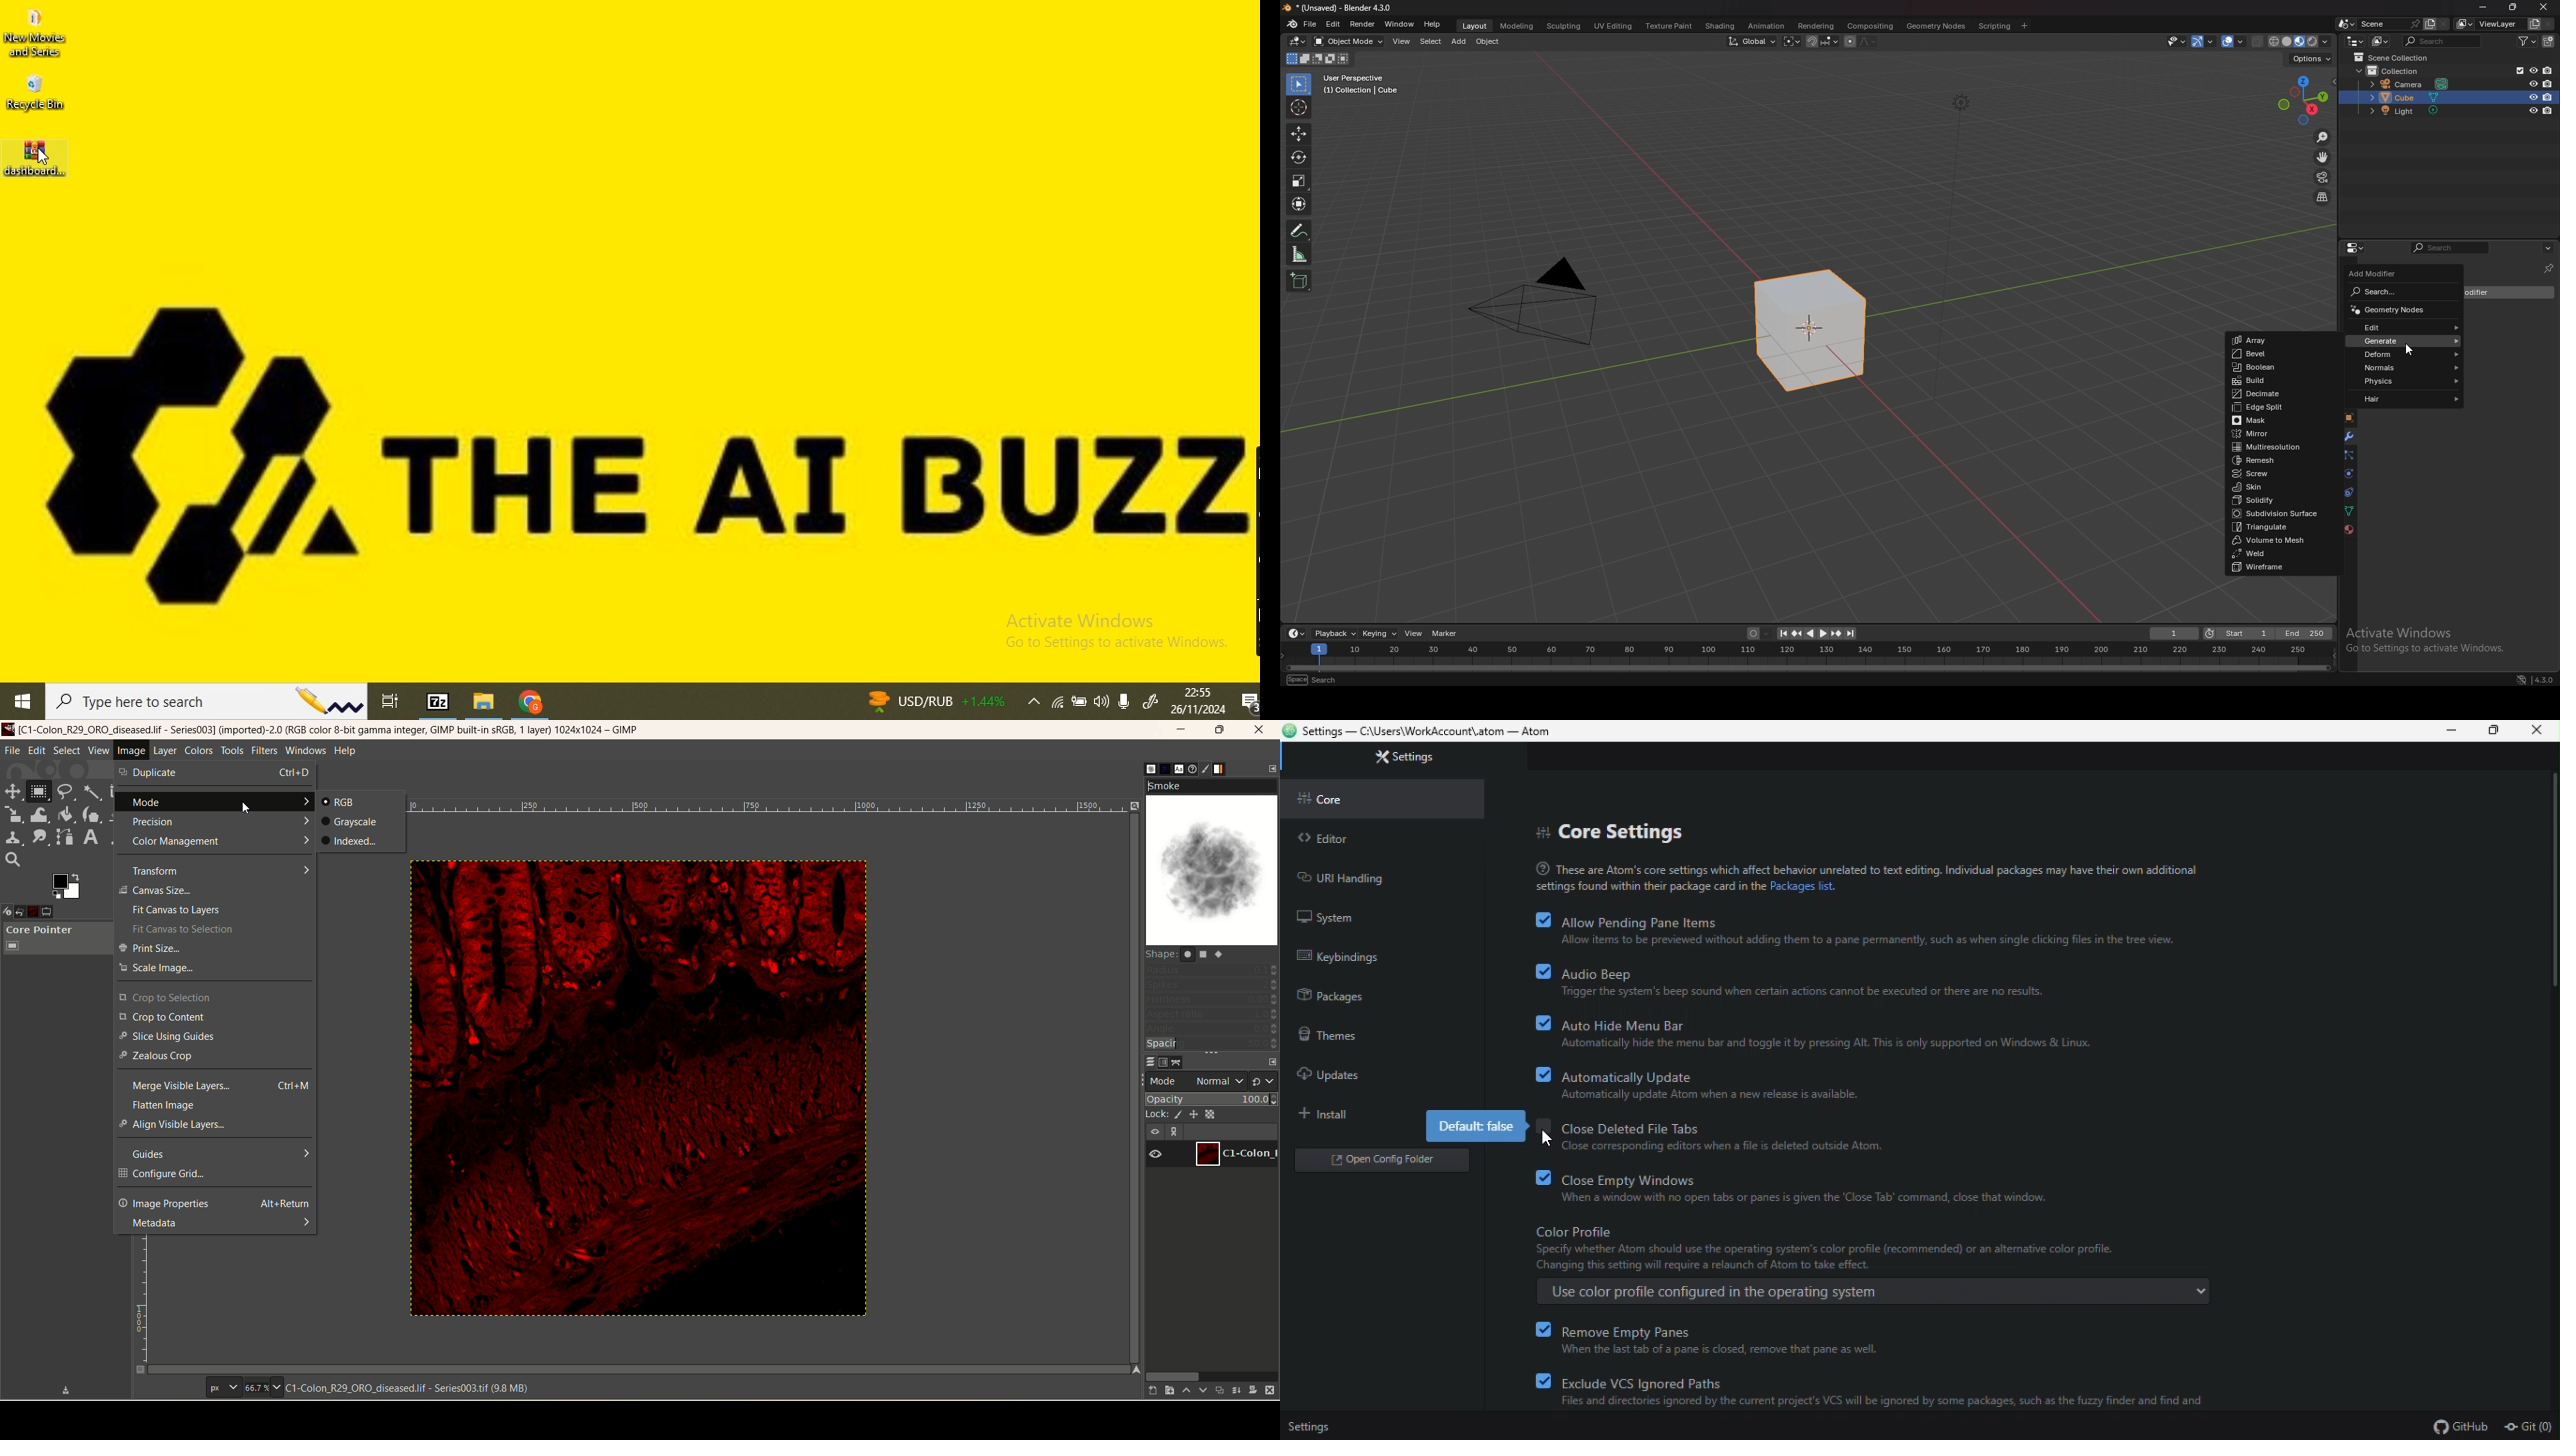  What do you see at coordinates (1170, 1391) in the screenshot?
I see `create a new layer and add it to image` at bounding box center [1170, 1391].